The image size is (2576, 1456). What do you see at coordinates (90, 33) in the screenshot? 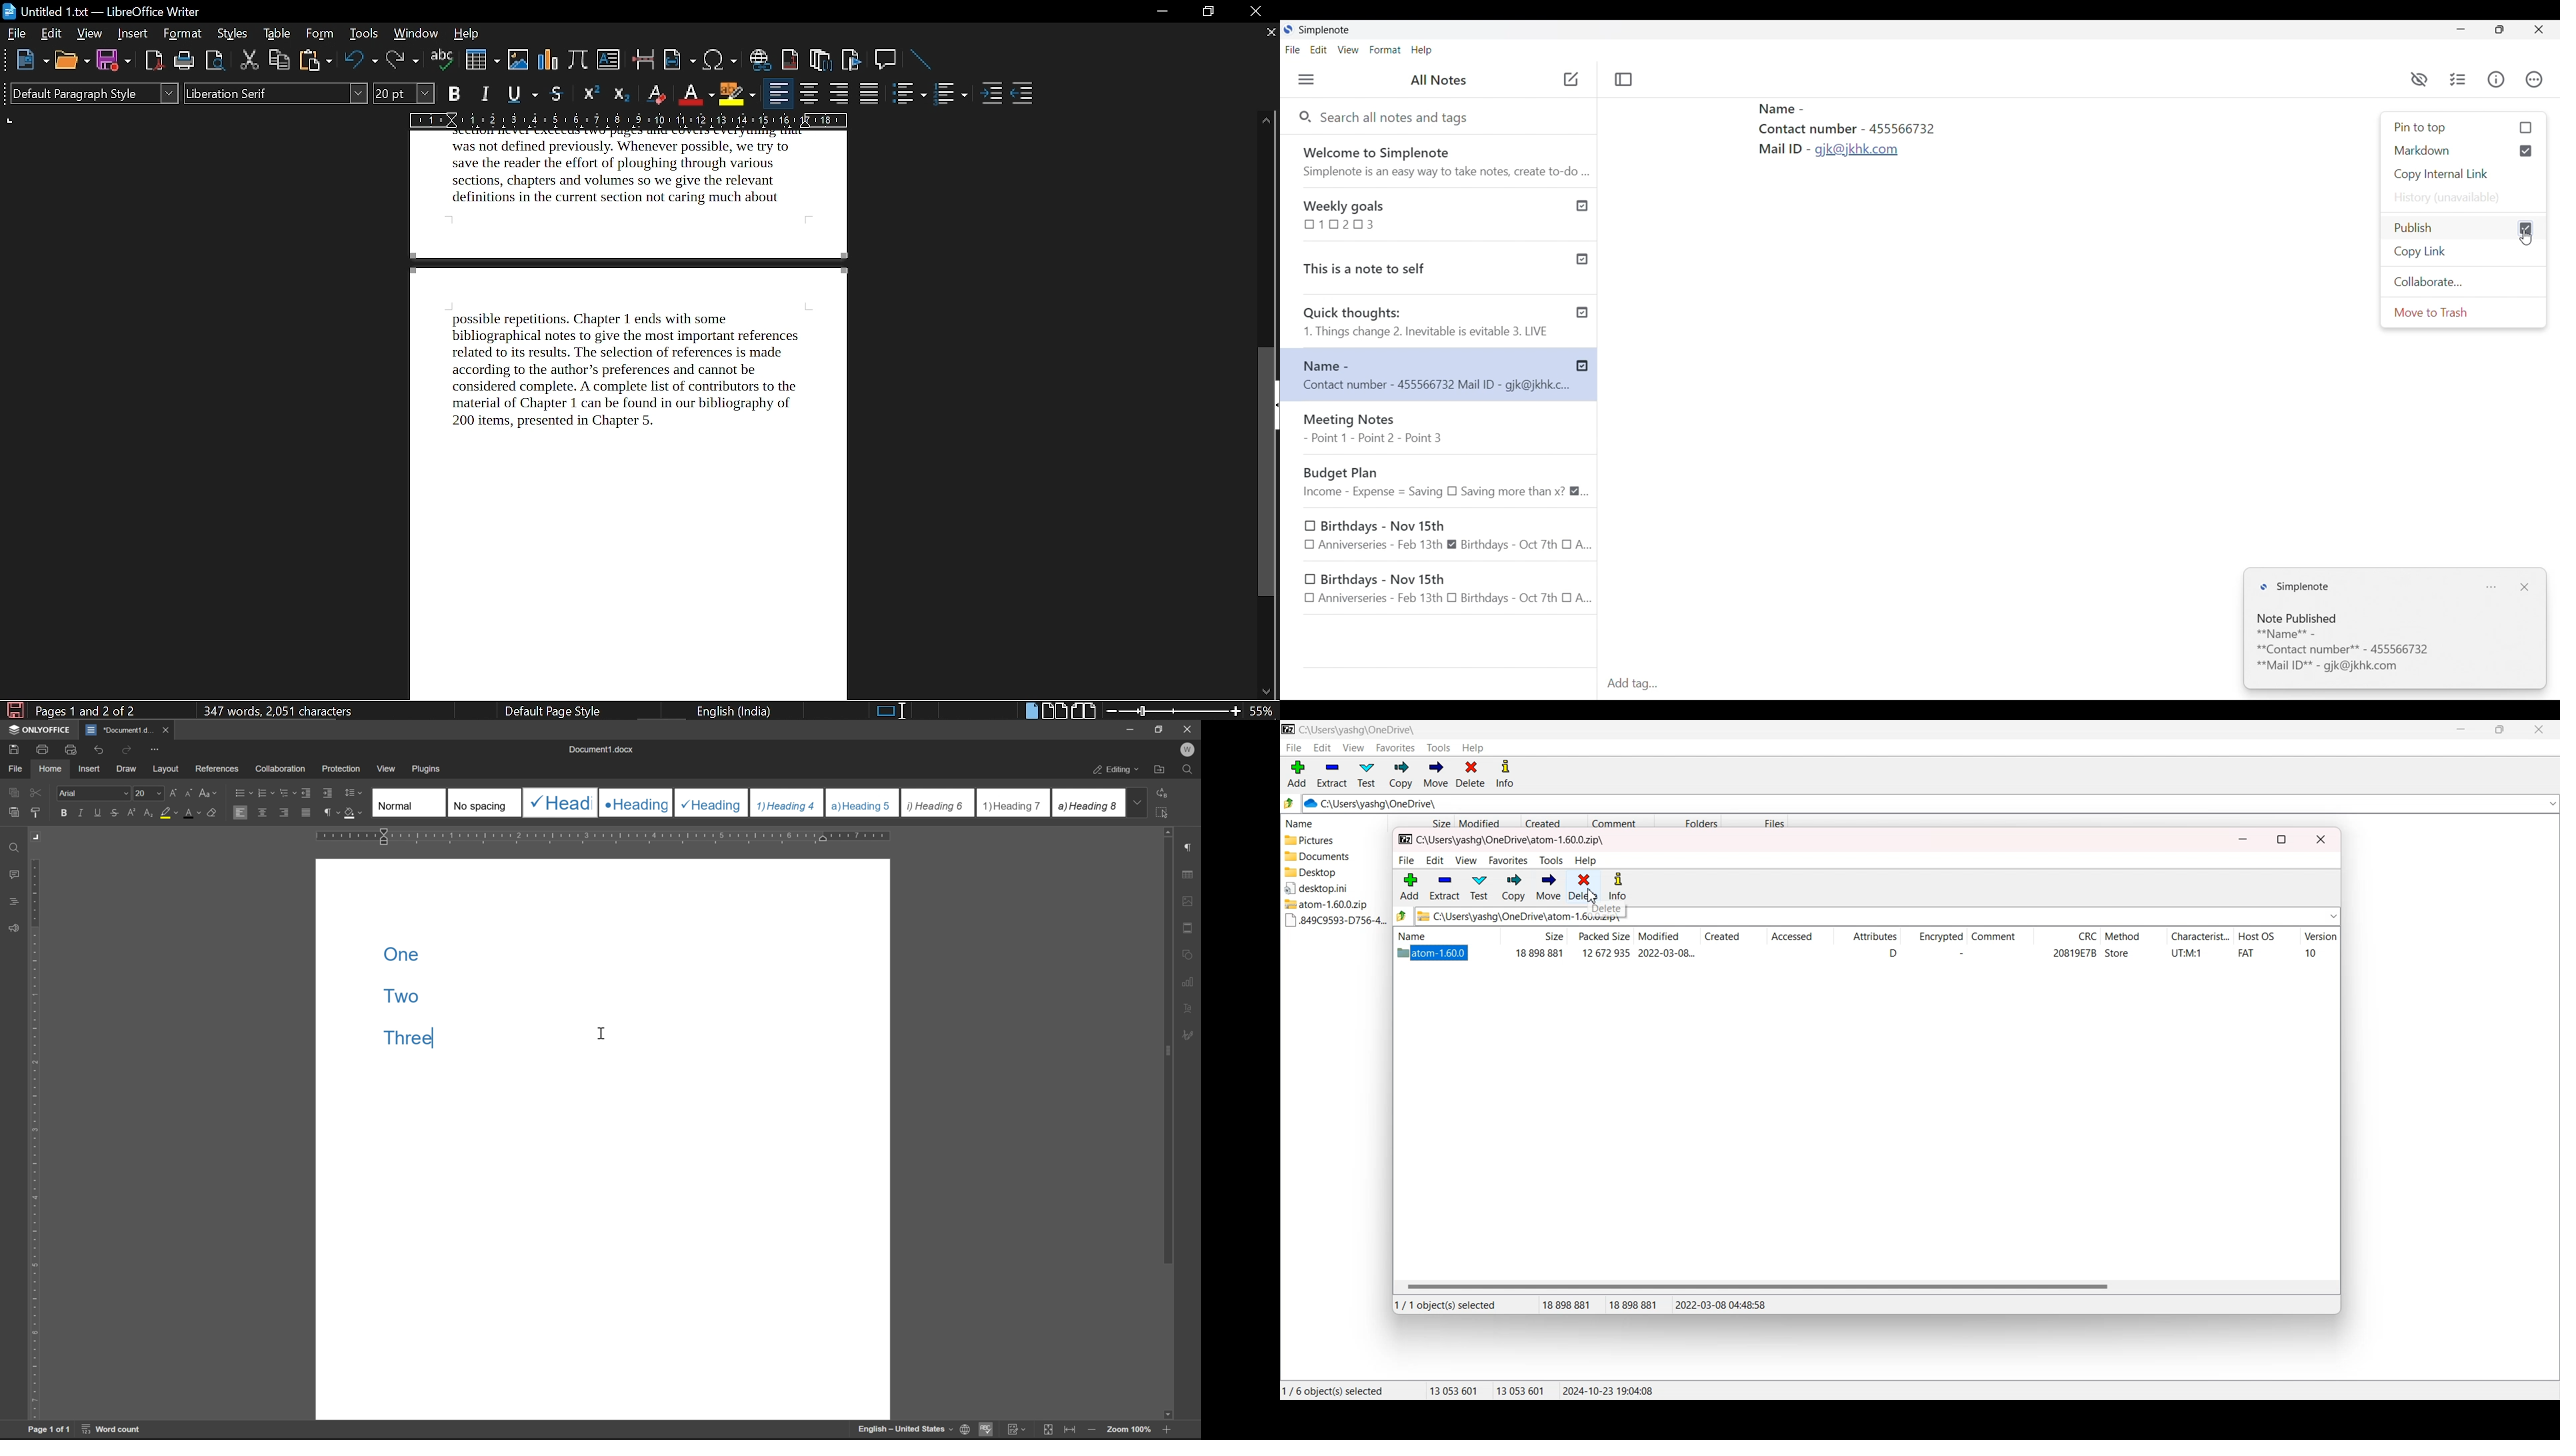
I see `view` at bounding box center [90, 33].